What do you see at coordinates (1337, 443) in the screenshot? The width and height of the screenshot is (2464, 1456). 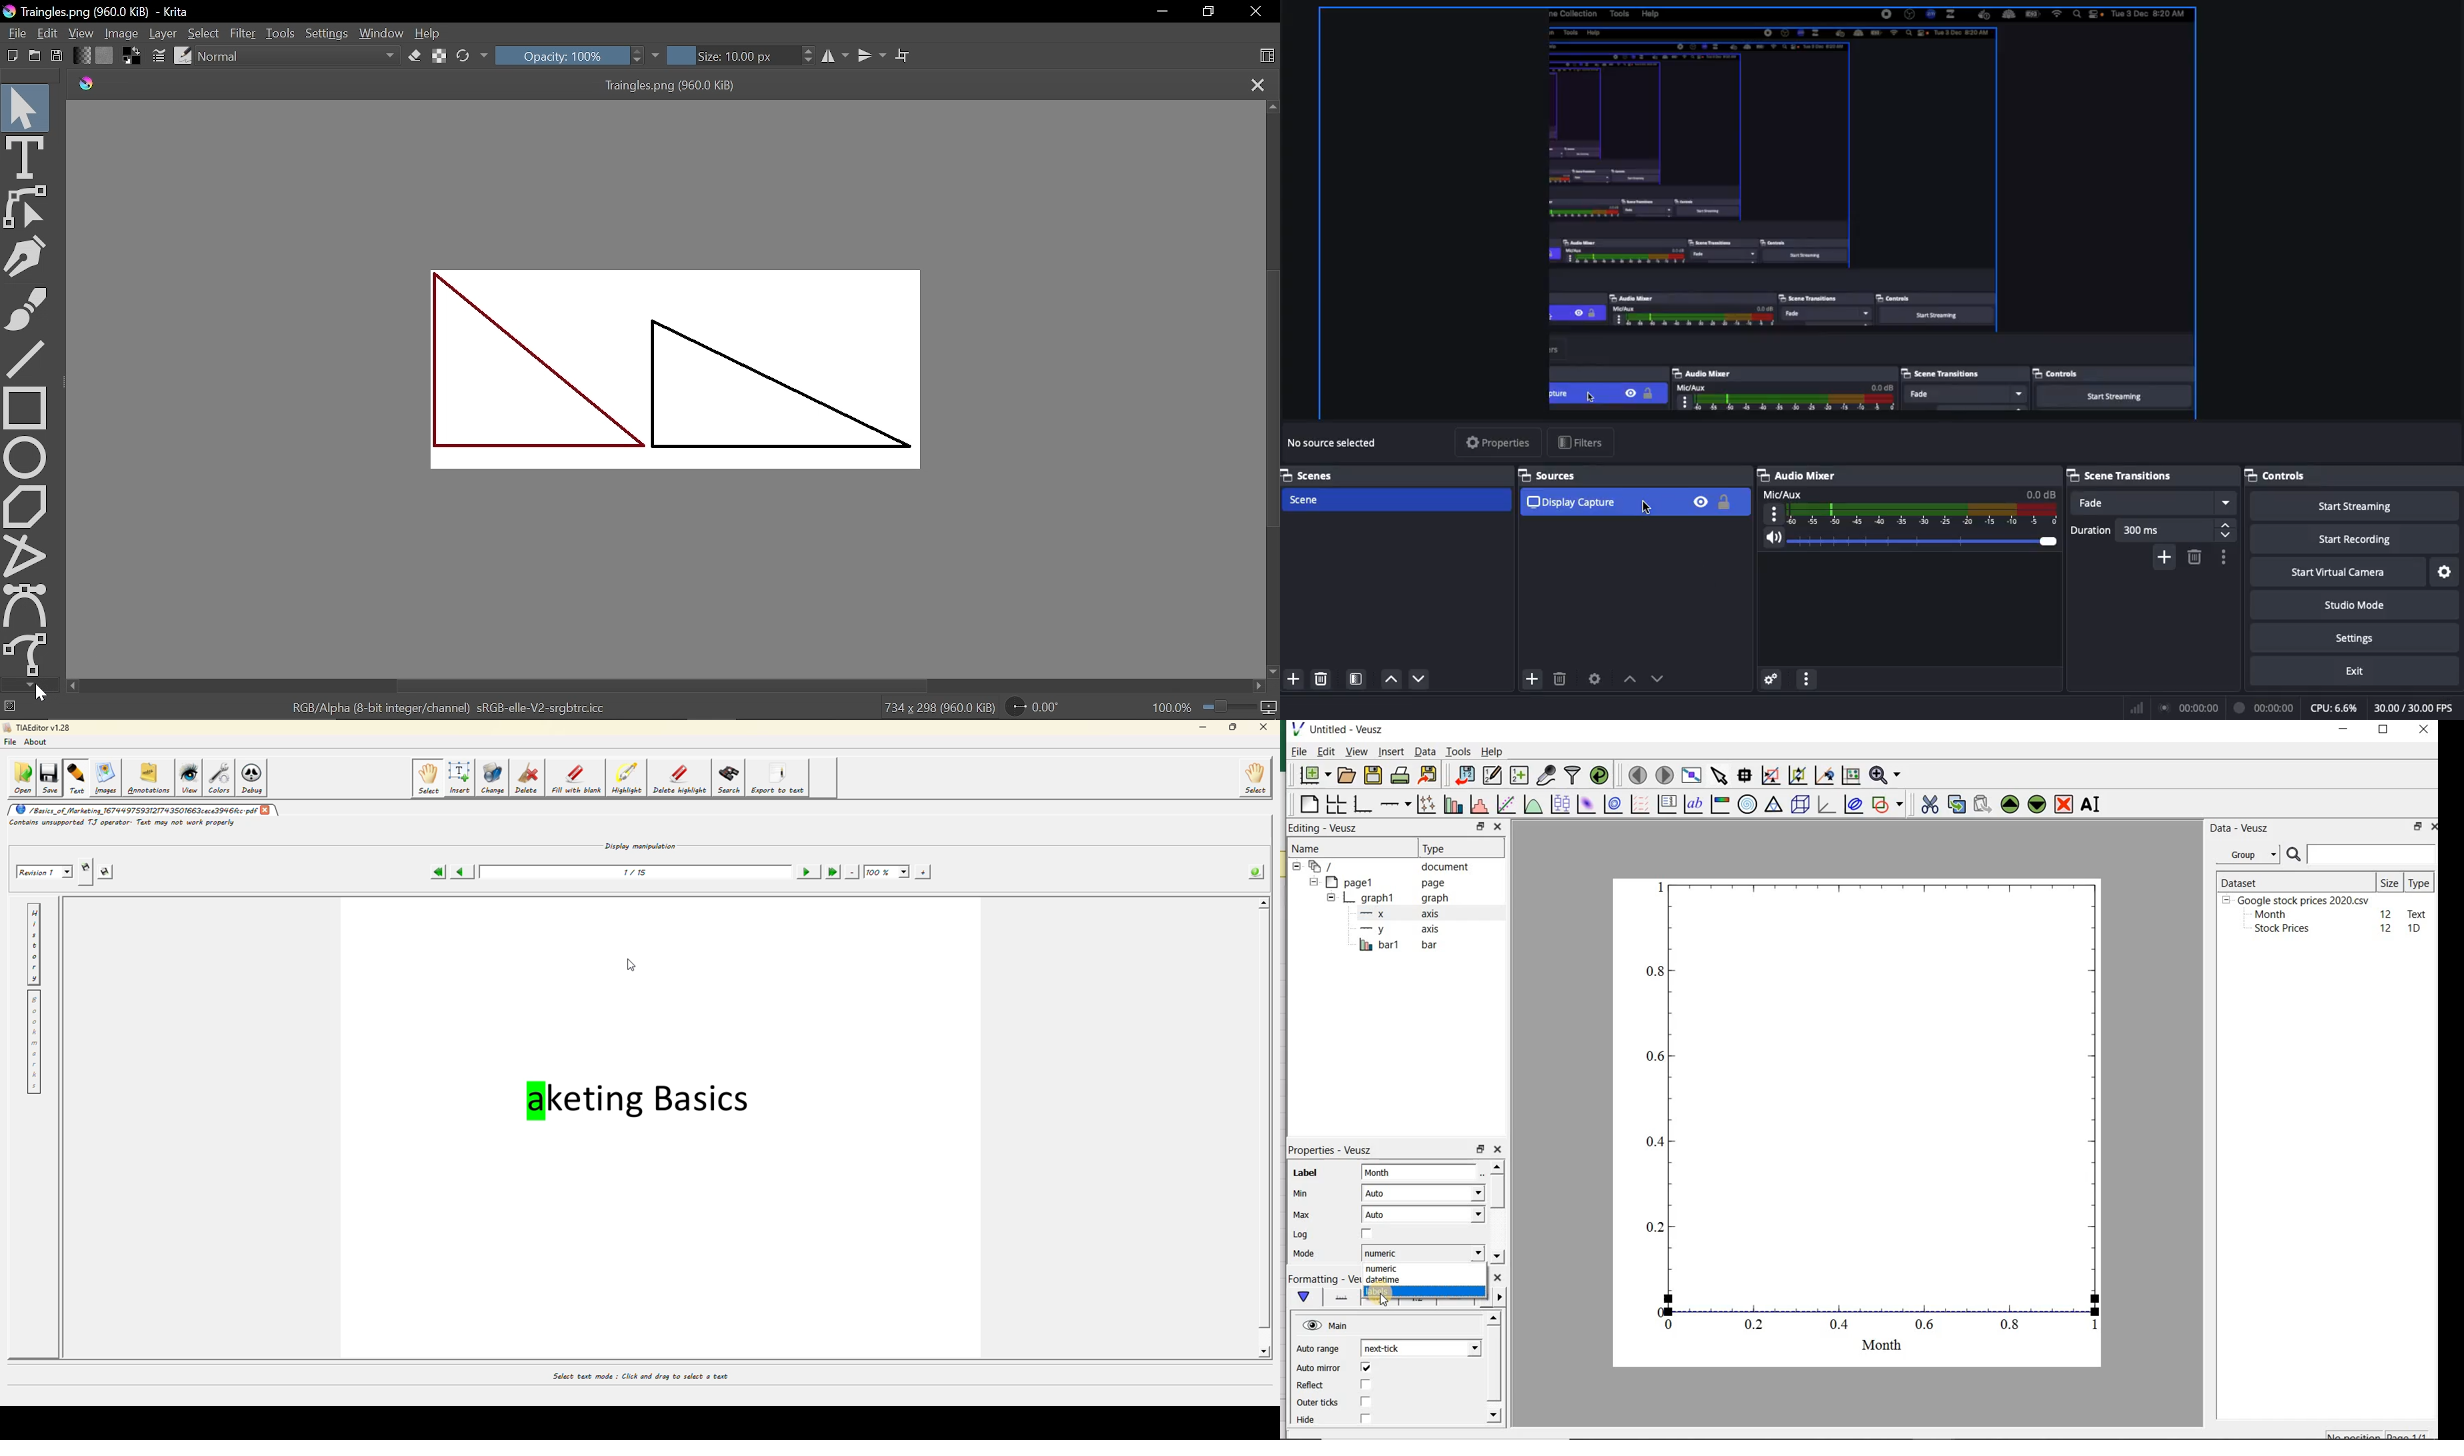 I see `No sources selected` at bounding box center [1337, 443].